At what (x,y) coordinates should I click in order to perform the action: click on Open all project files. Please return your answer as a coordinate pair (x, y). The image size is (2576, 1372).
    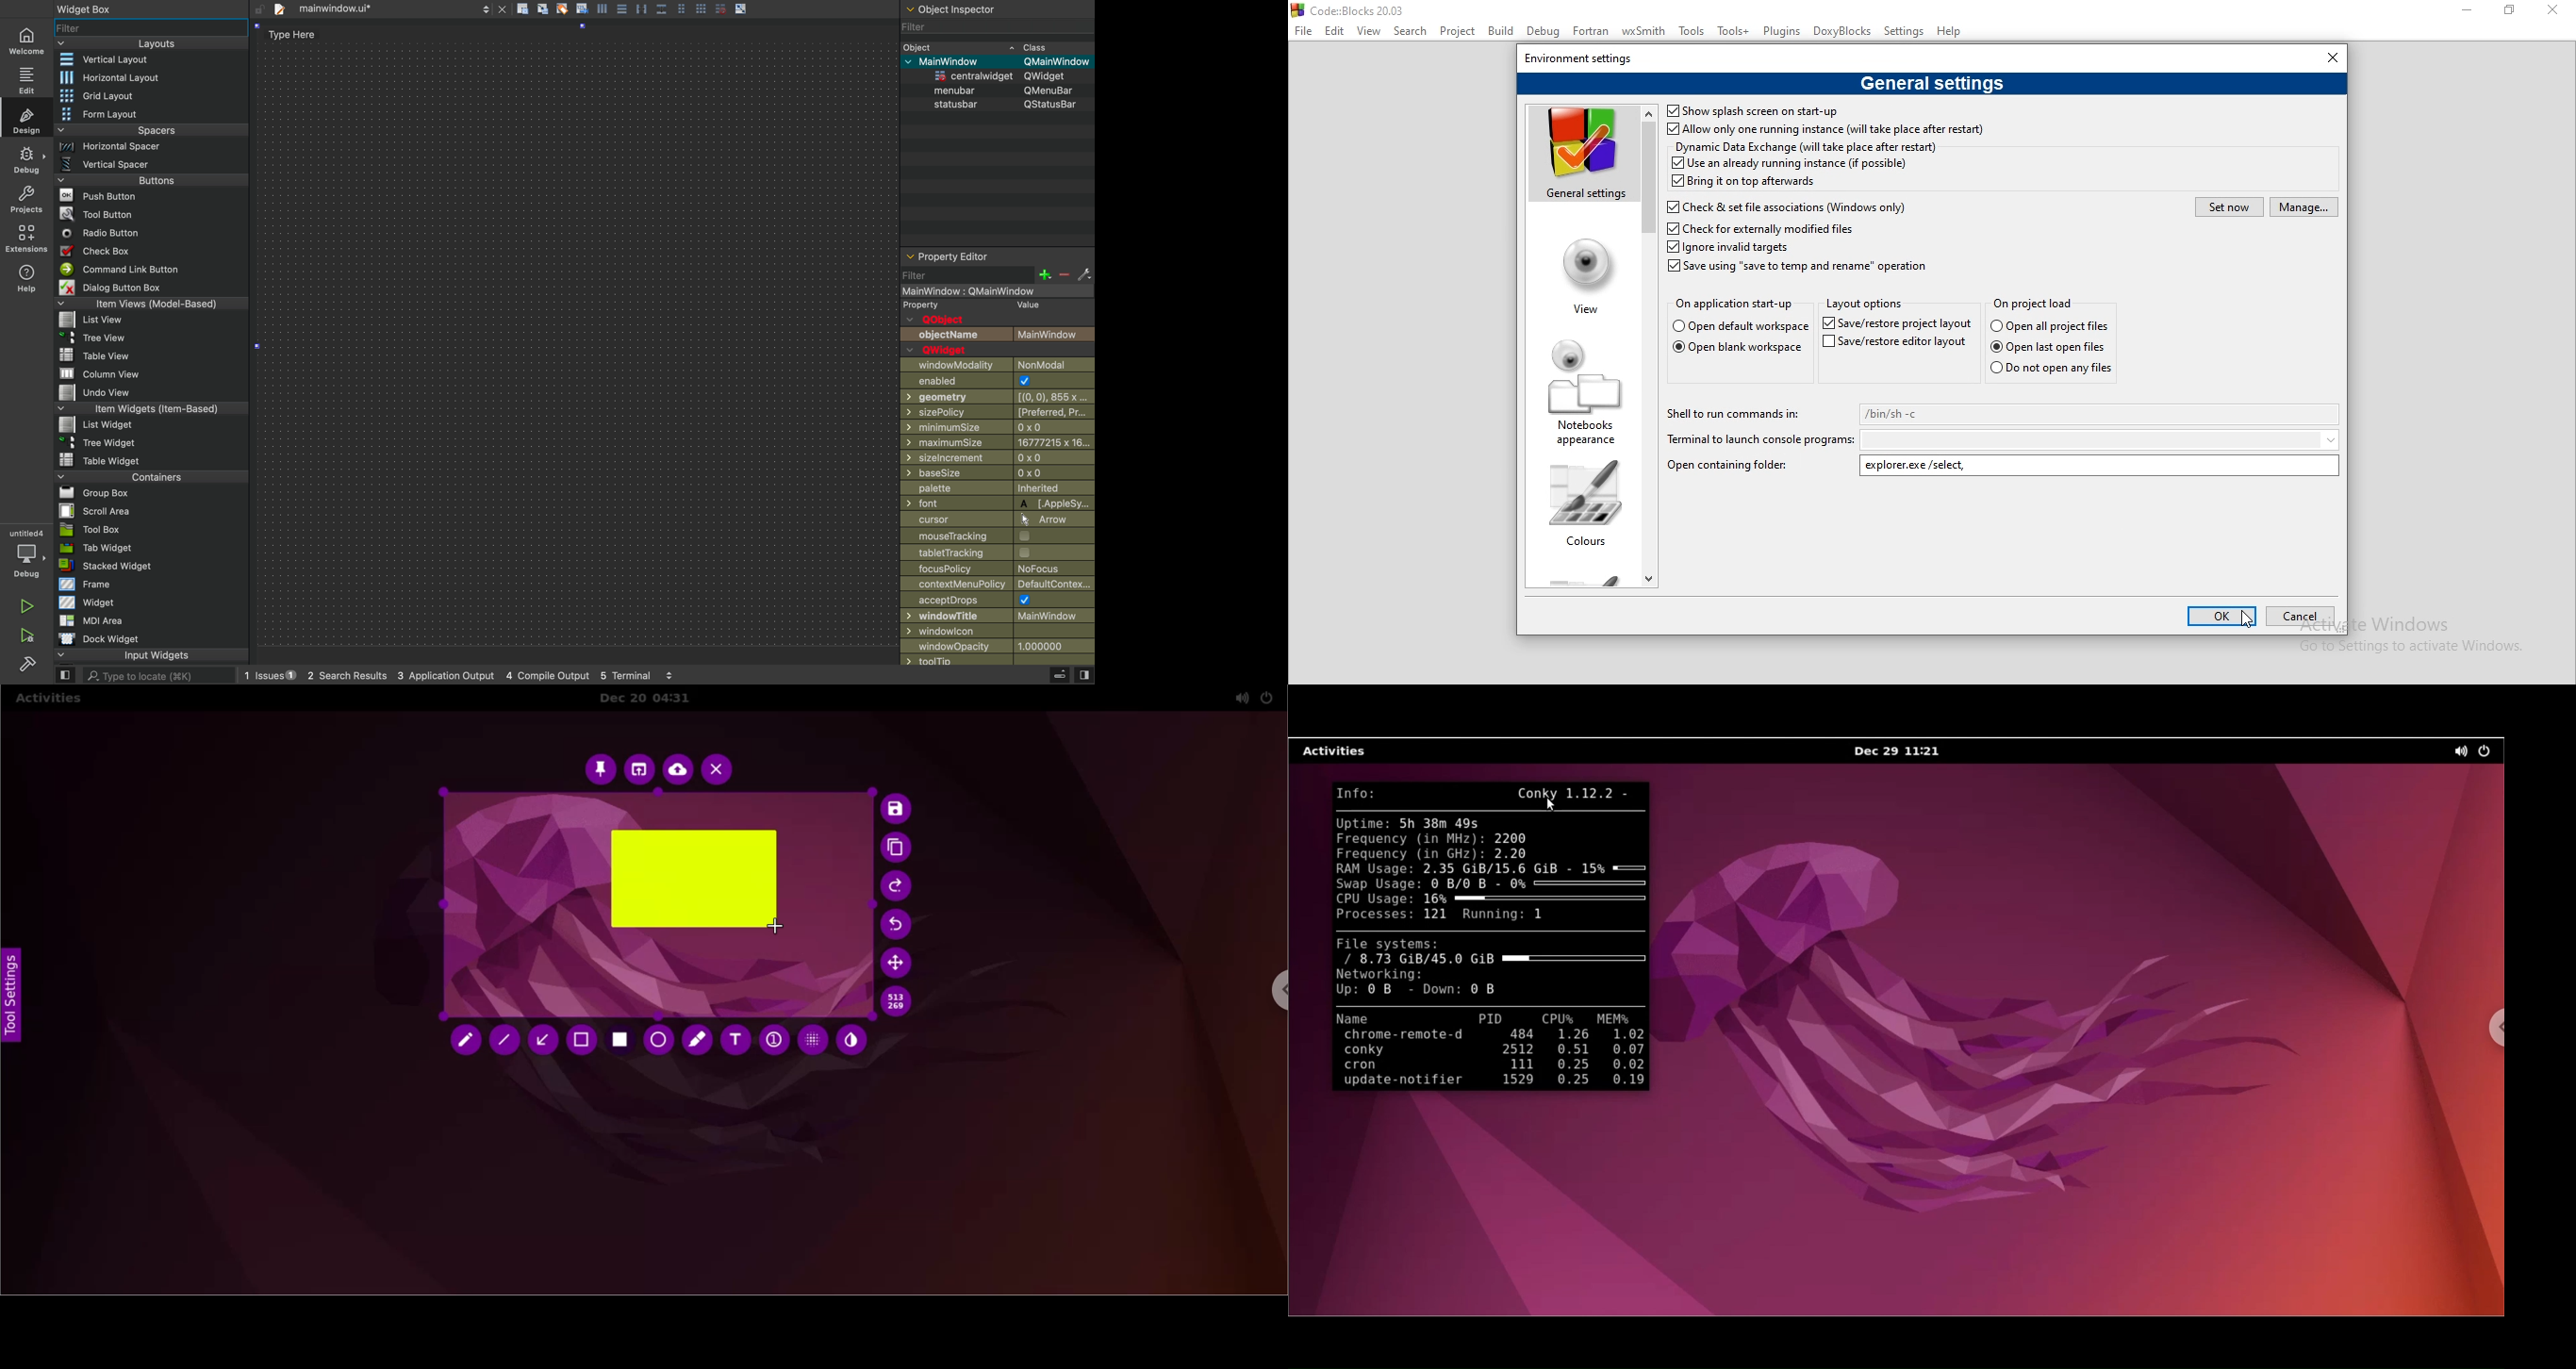
    Looking at the image, I should click on (1737, 327).